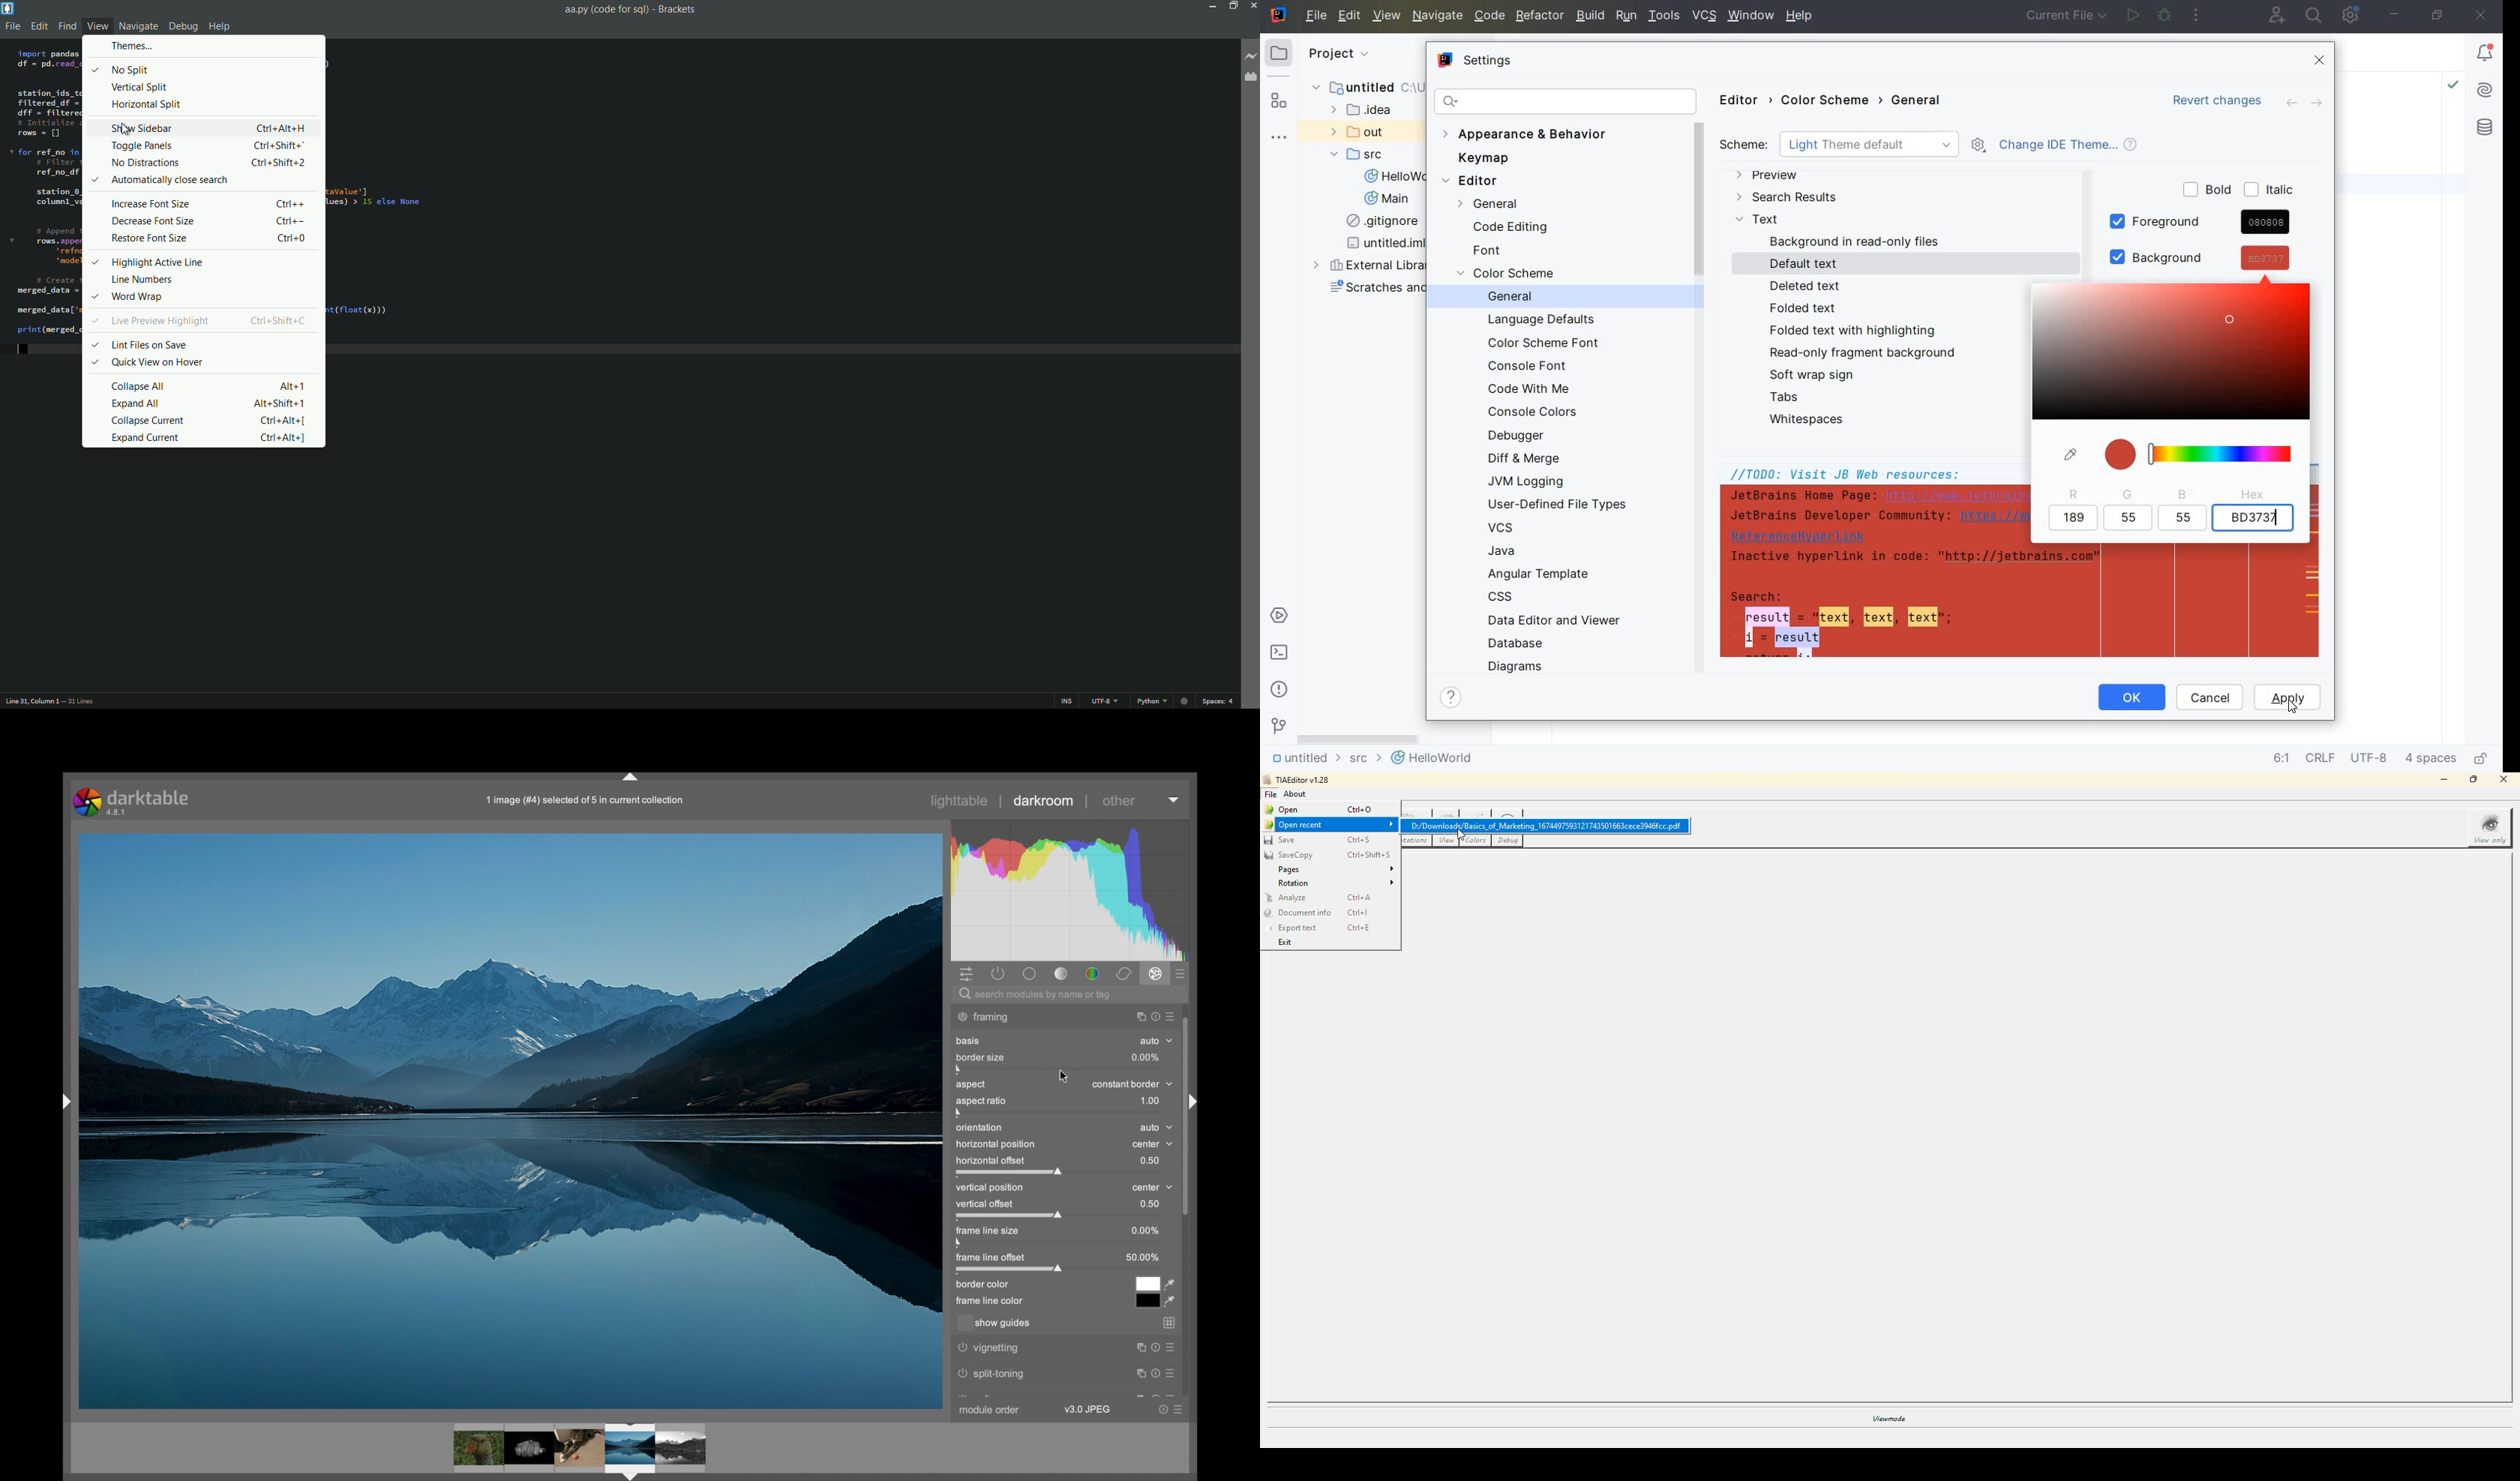 This screenshot has height=1484, width=2520. What do you see at coordinates (1090, 1409) in the screenshot?
I see `v3.0 JPEG` at bounding box center [1090, 1409].